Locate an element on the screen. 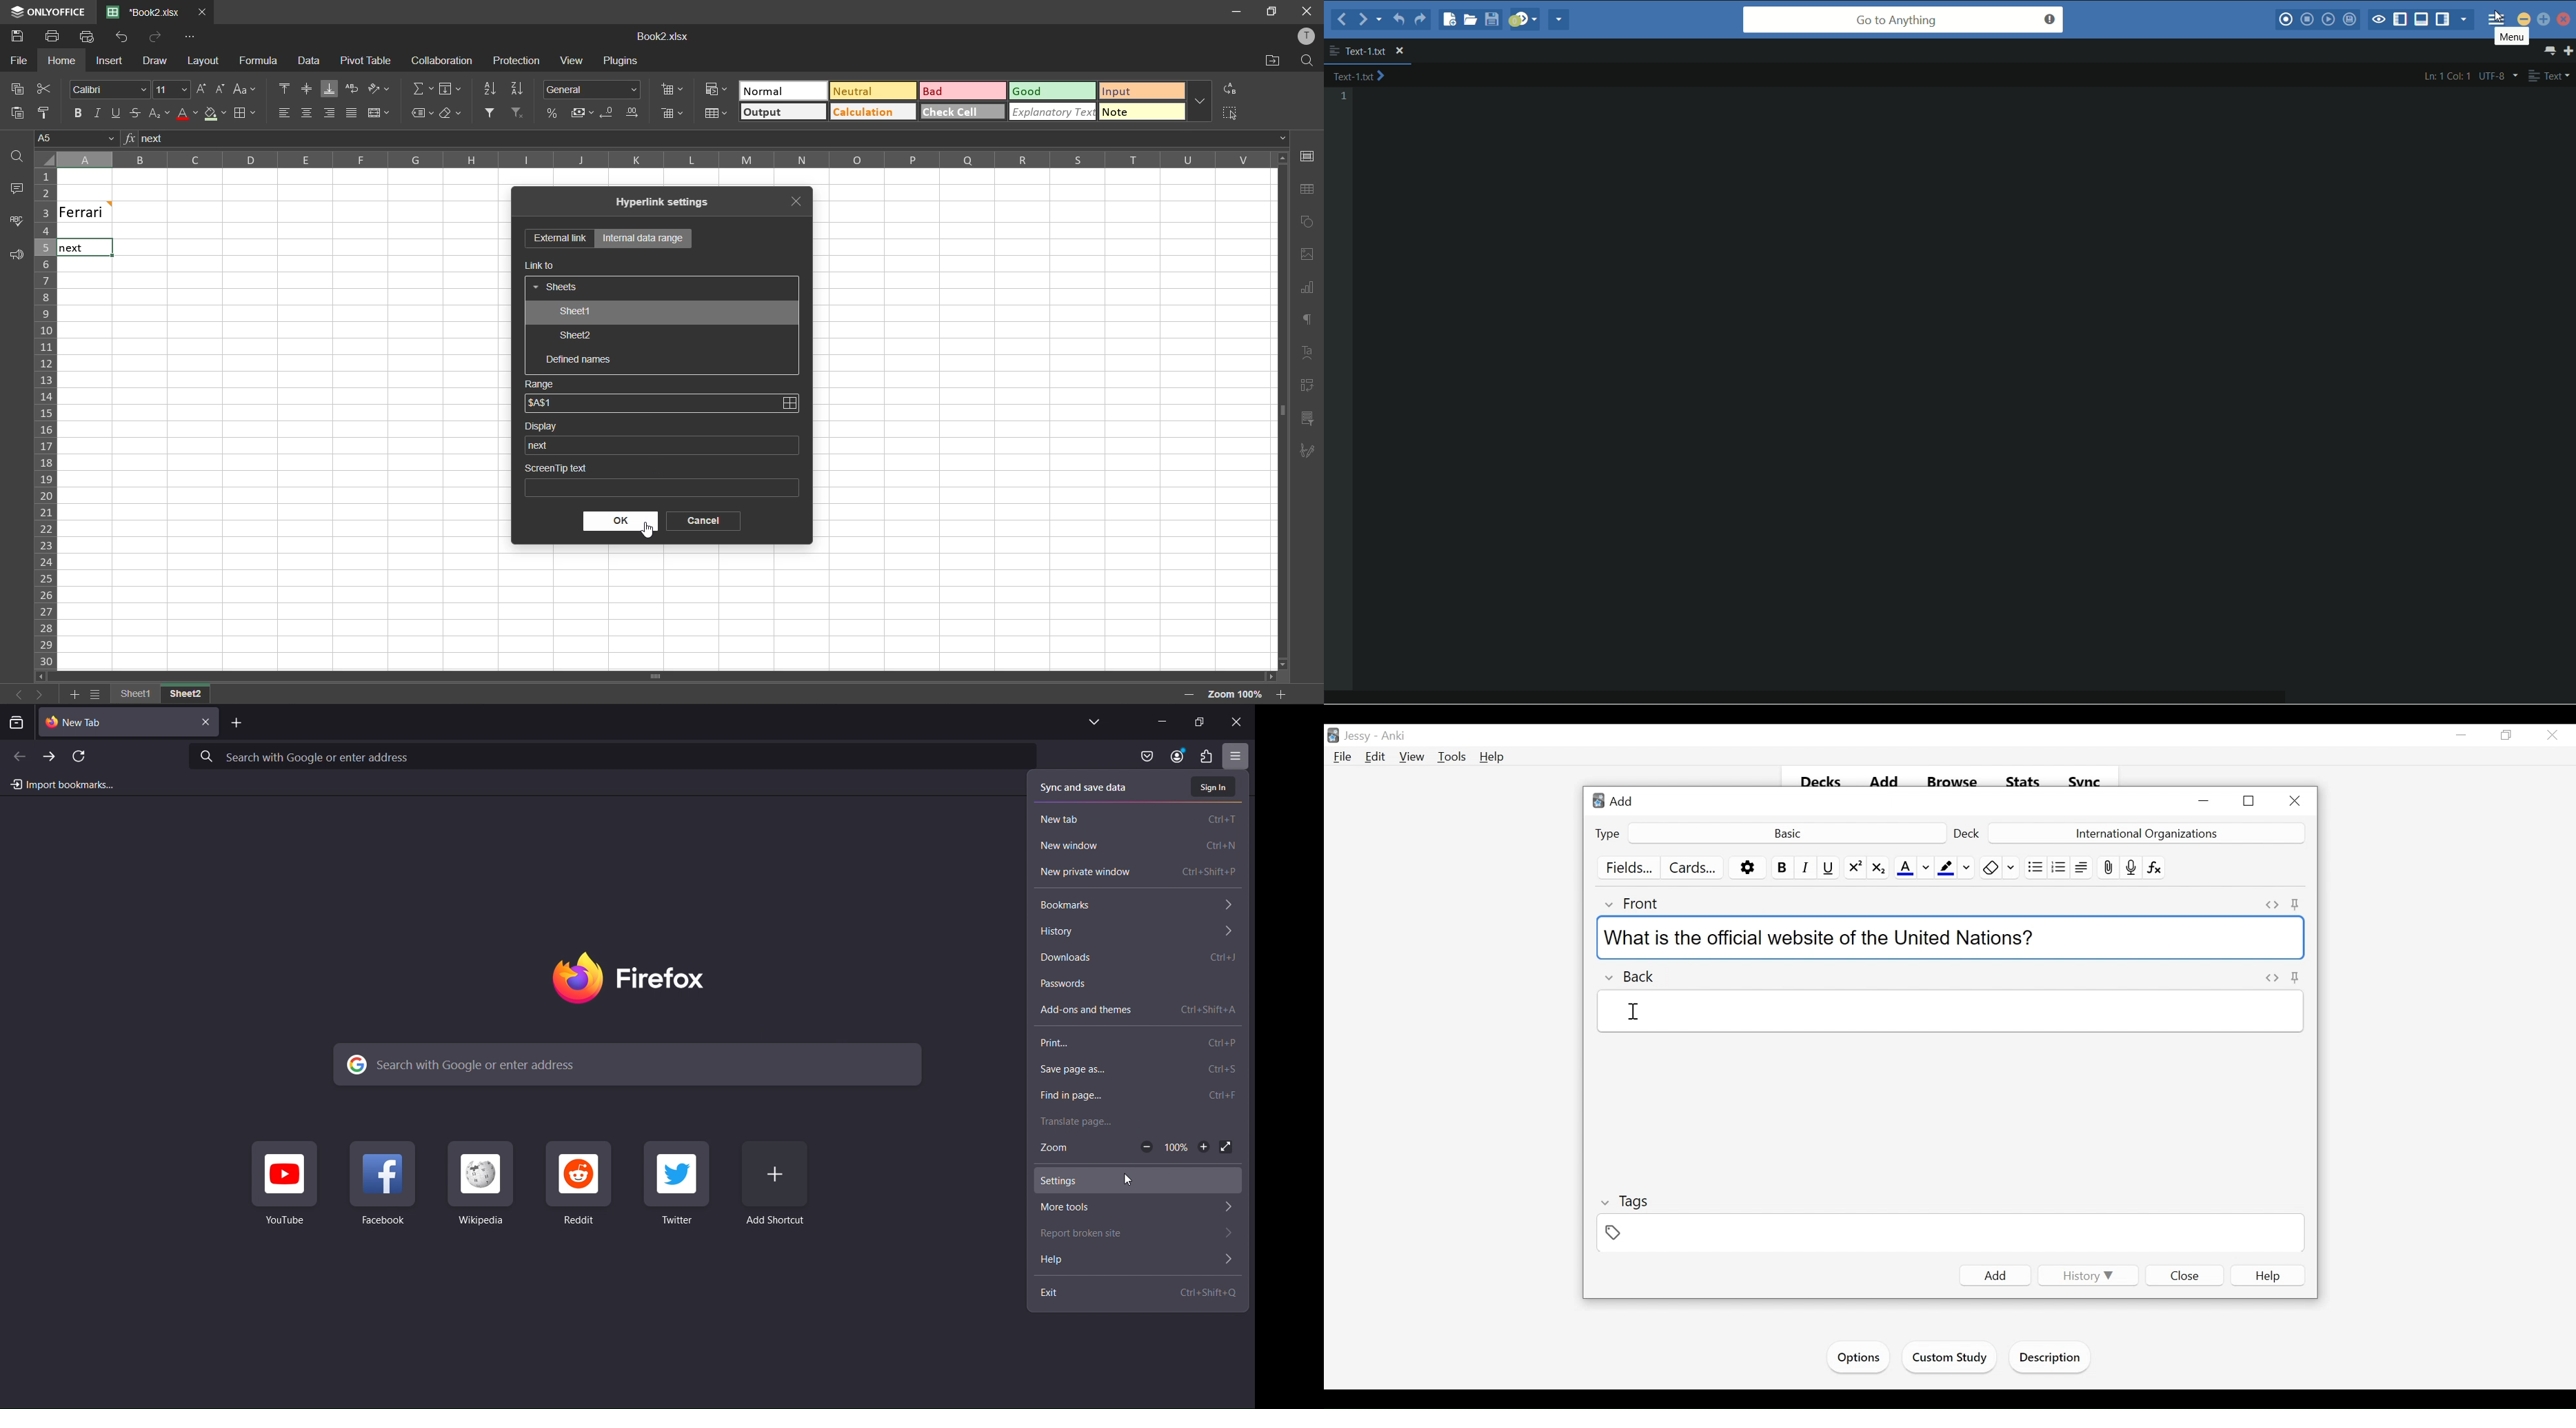 The image size is (2576, 1428). Toggle sticky is located at coordinates (2298, 904).